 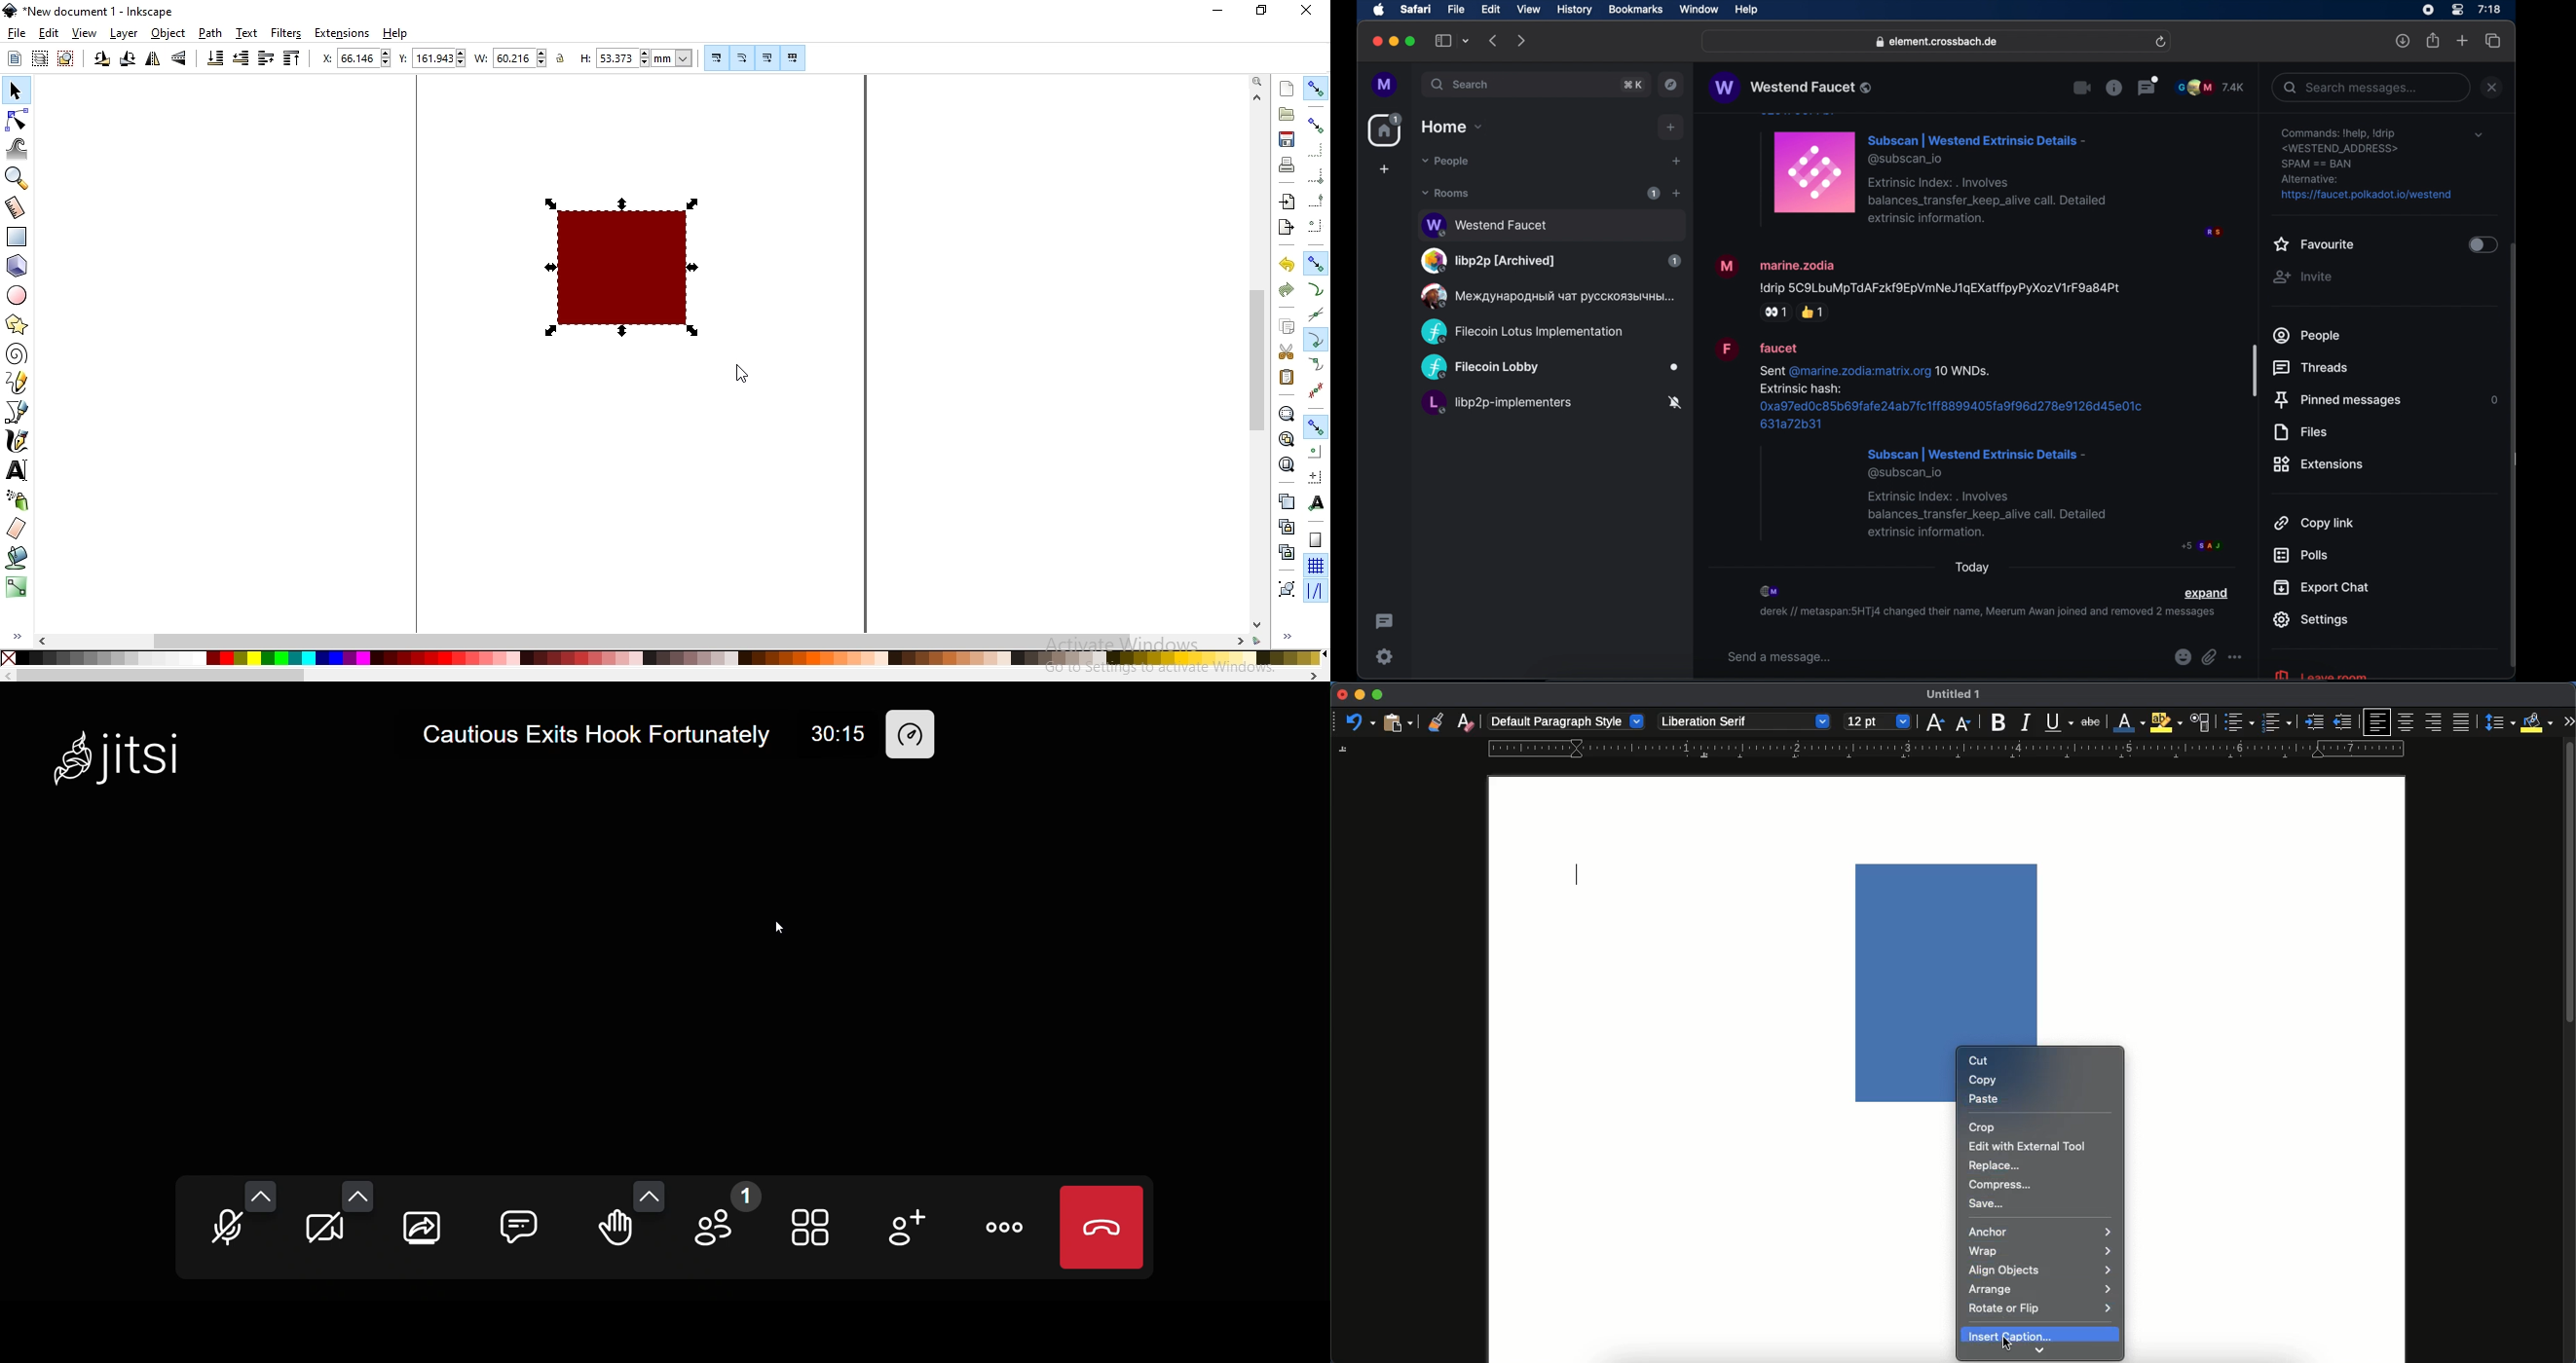 What do you see at coordinates (2255, 370) in the screenshot?
I see `scroll box` at bounding box center [2255, 370].